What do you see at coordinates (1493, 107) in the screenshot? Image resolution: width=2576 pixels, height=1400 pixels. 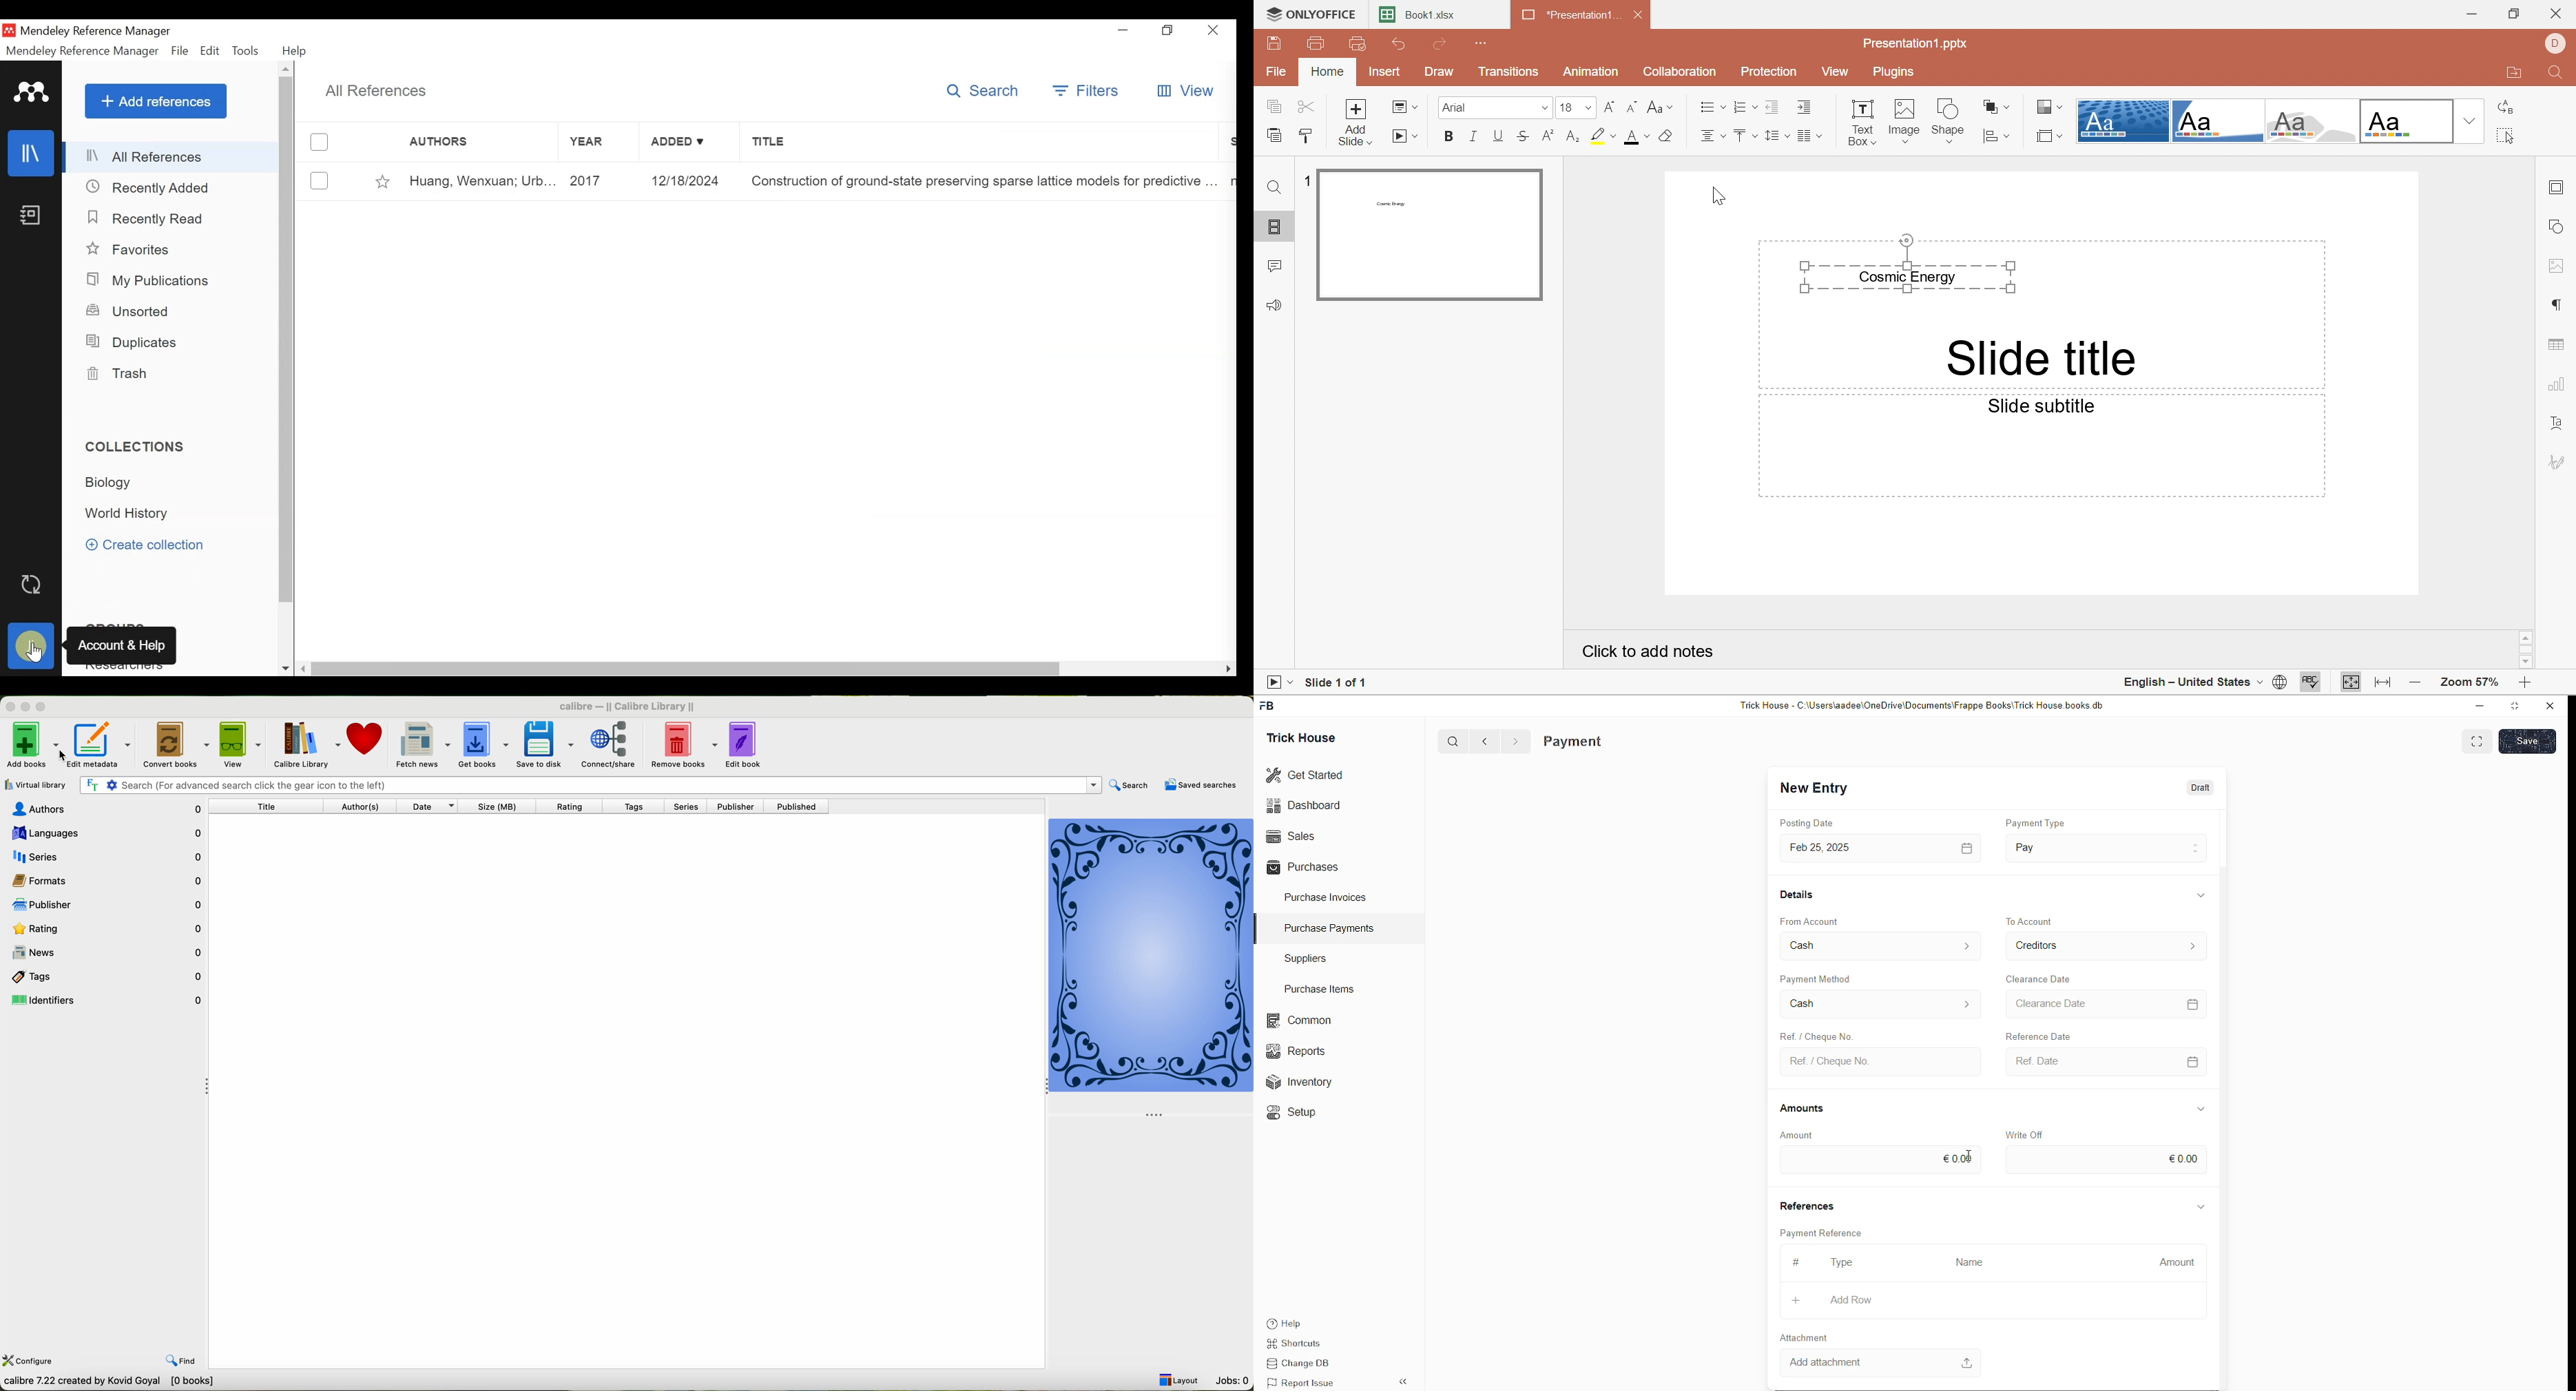 I see `Arial` at bounding box center [1493, 107].